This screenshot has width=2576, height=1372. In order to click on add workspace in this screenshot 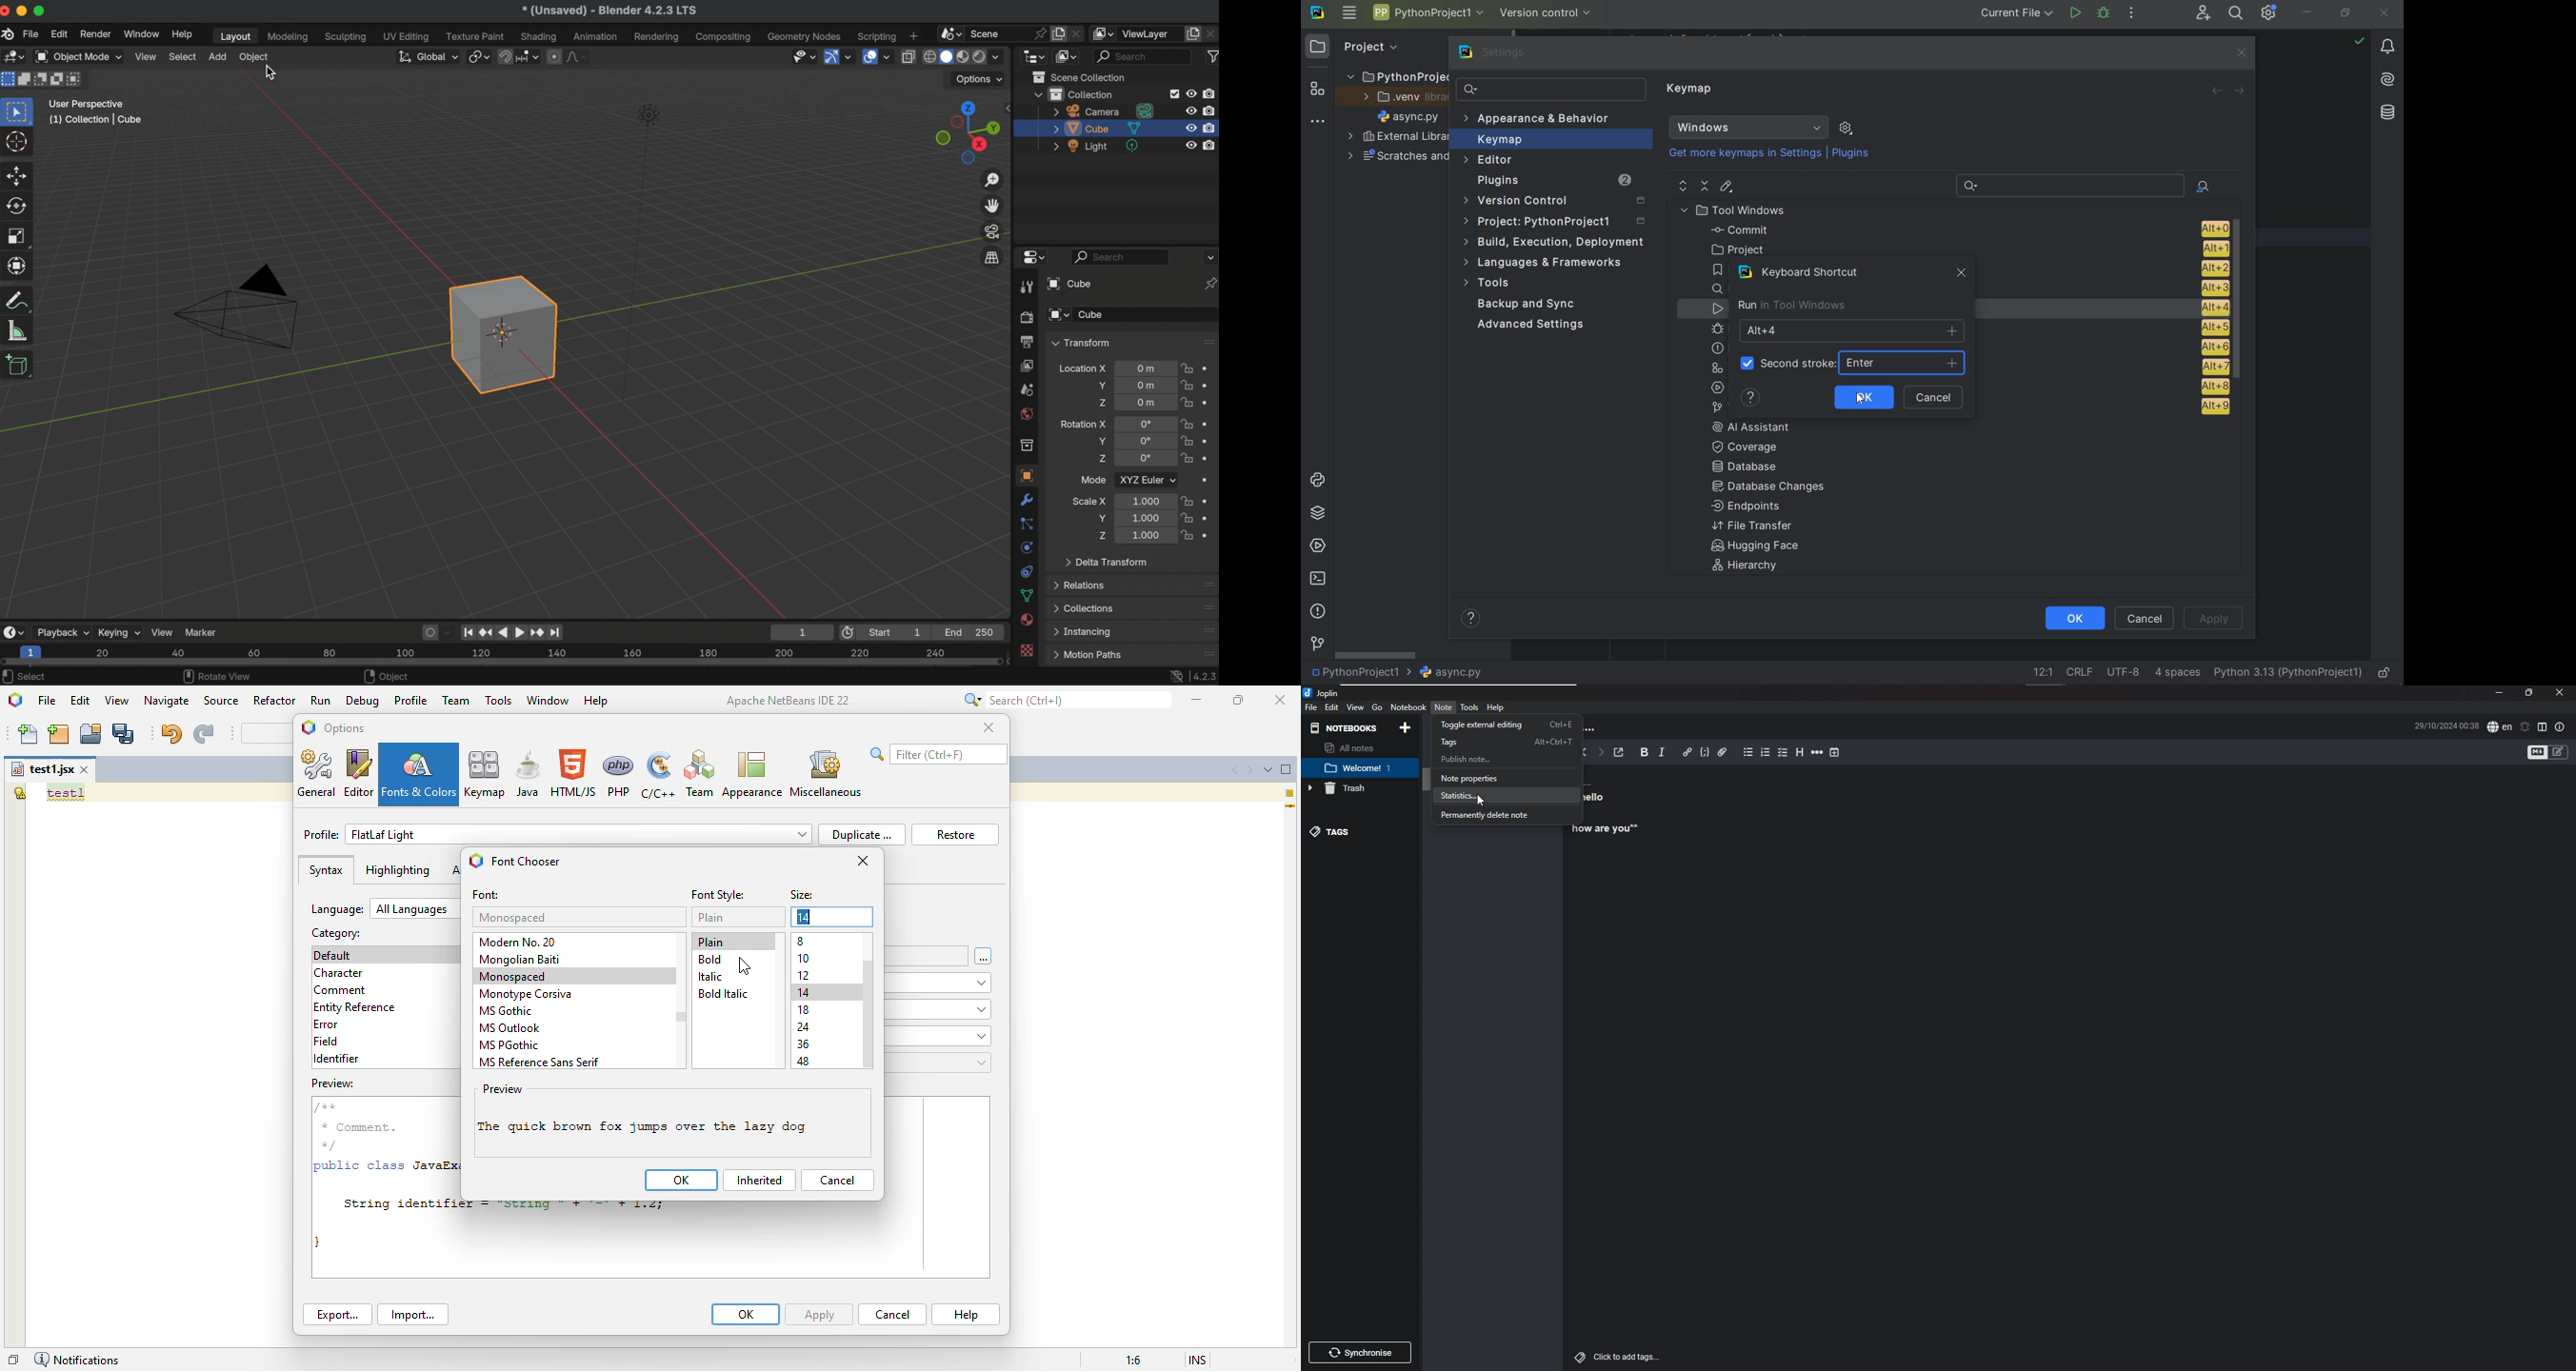, I will do `click(913, 35)`.